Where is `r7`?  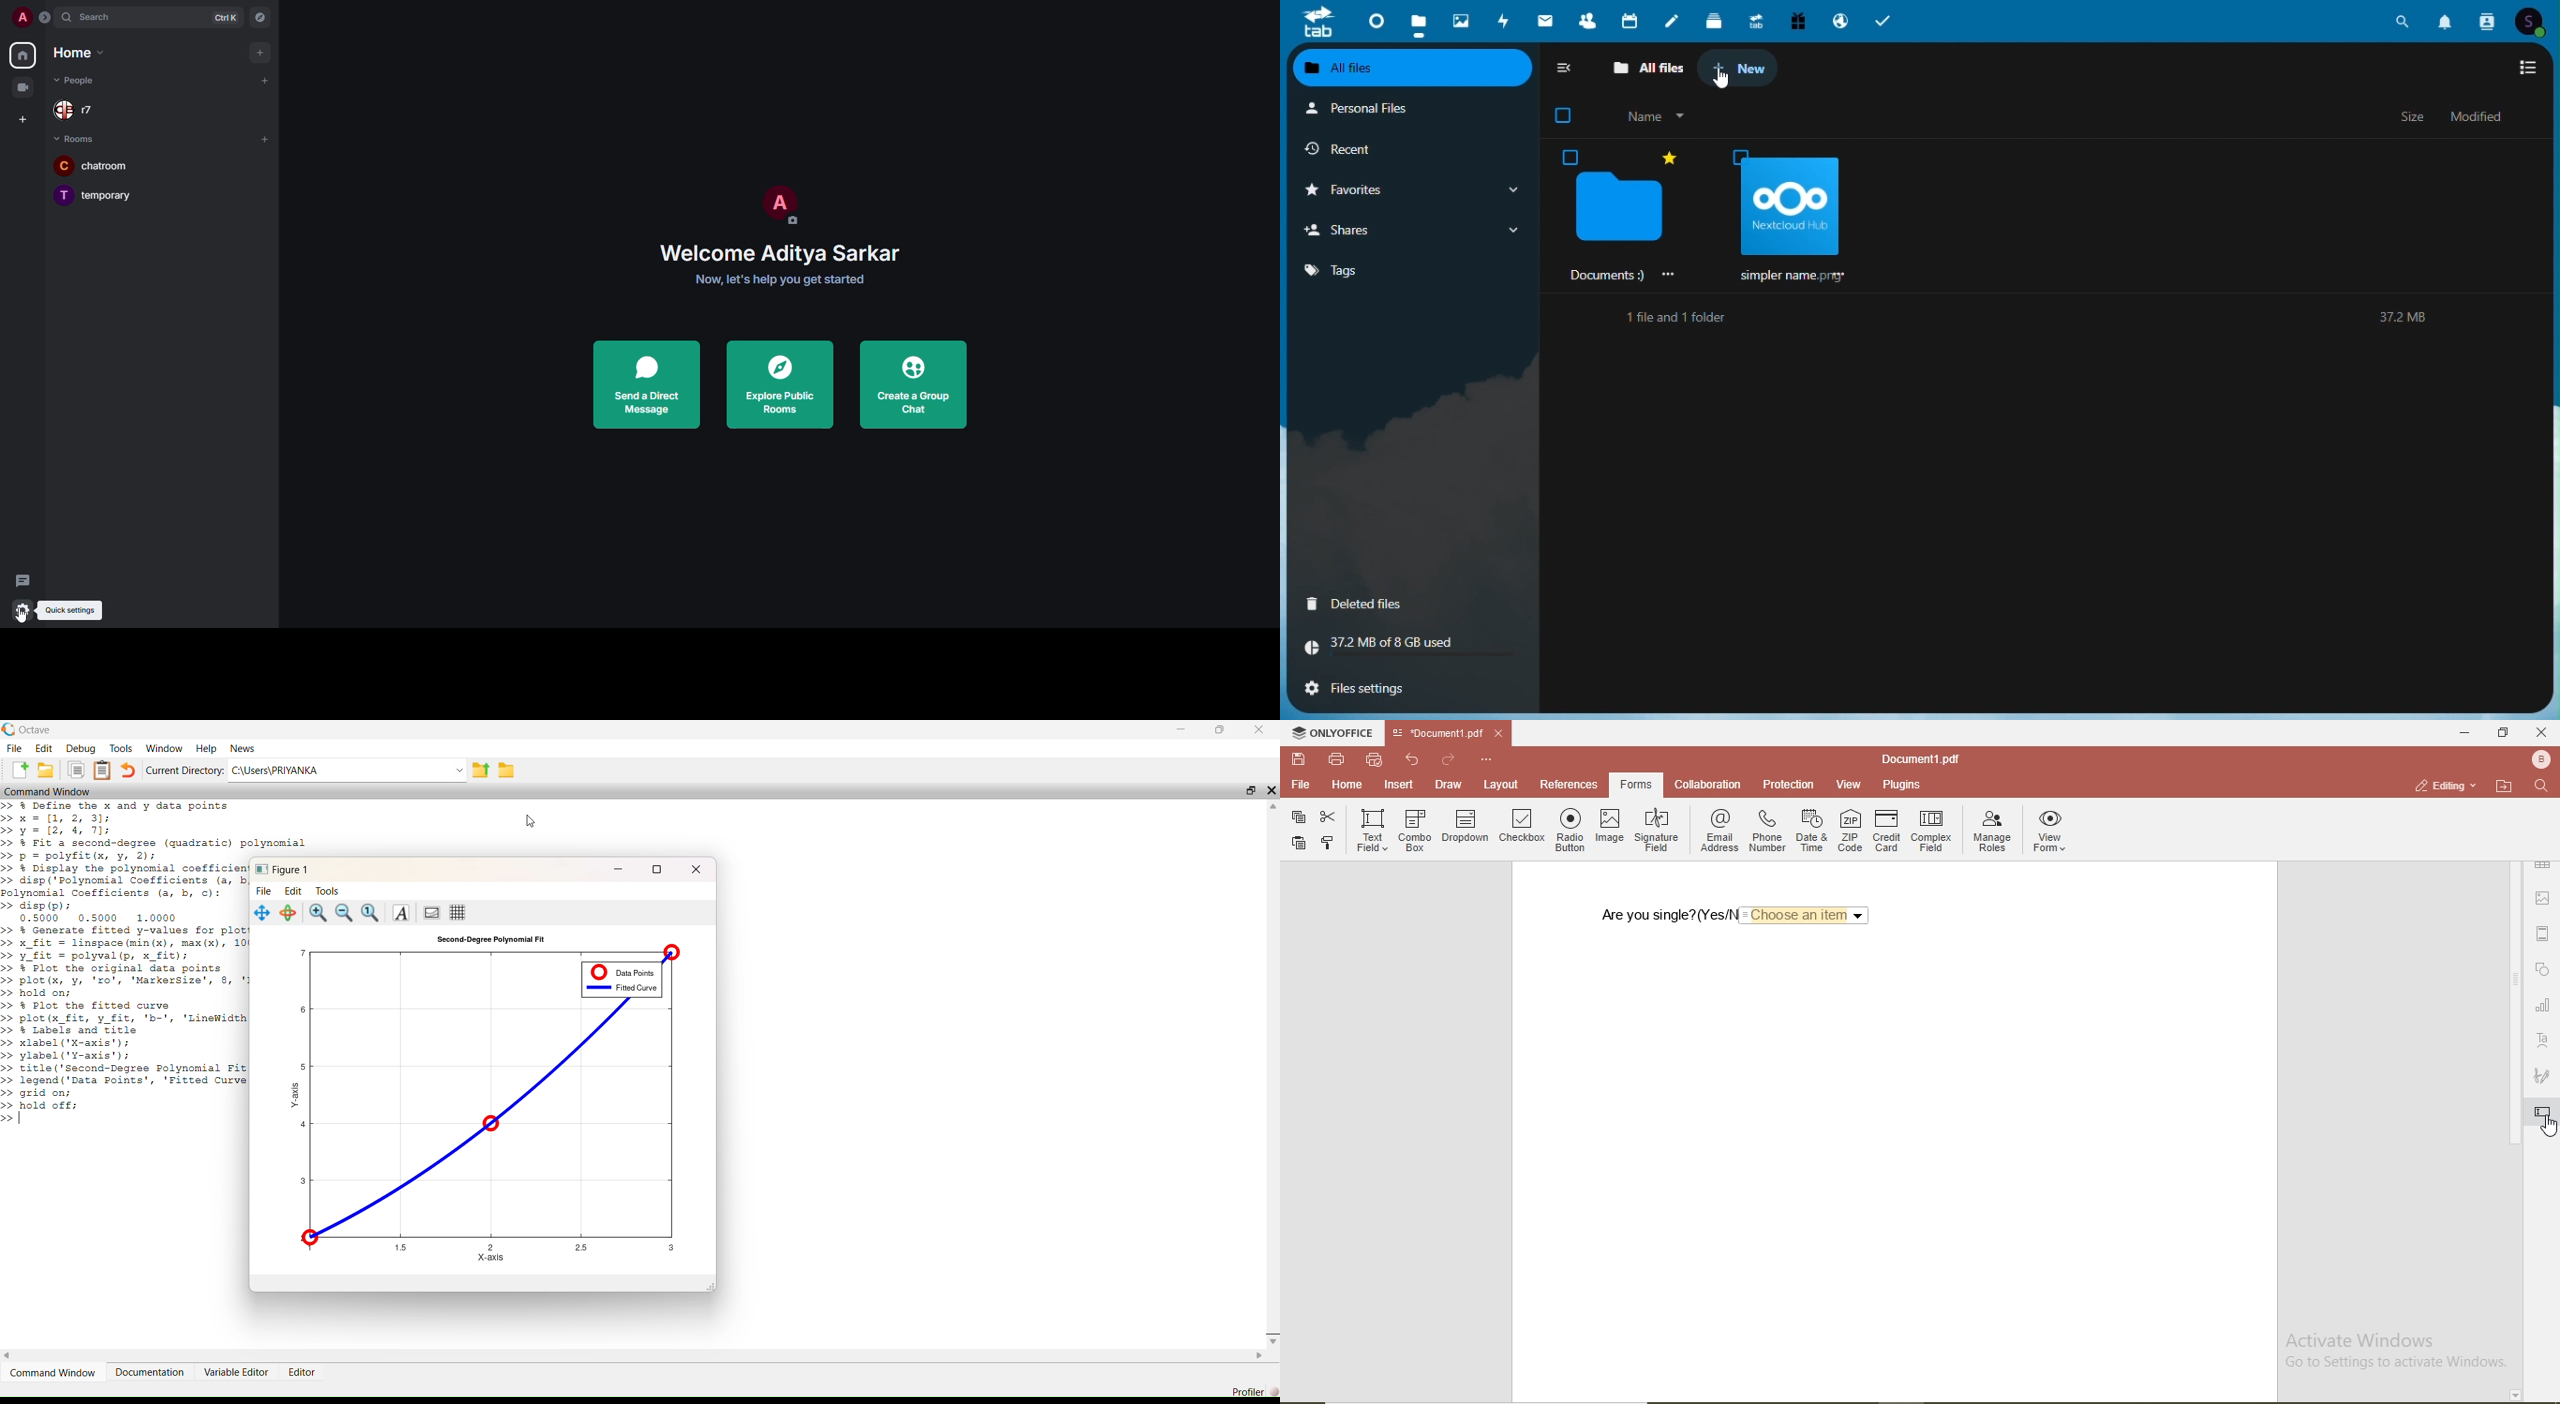 r7 is located at coordinates (78, 112).